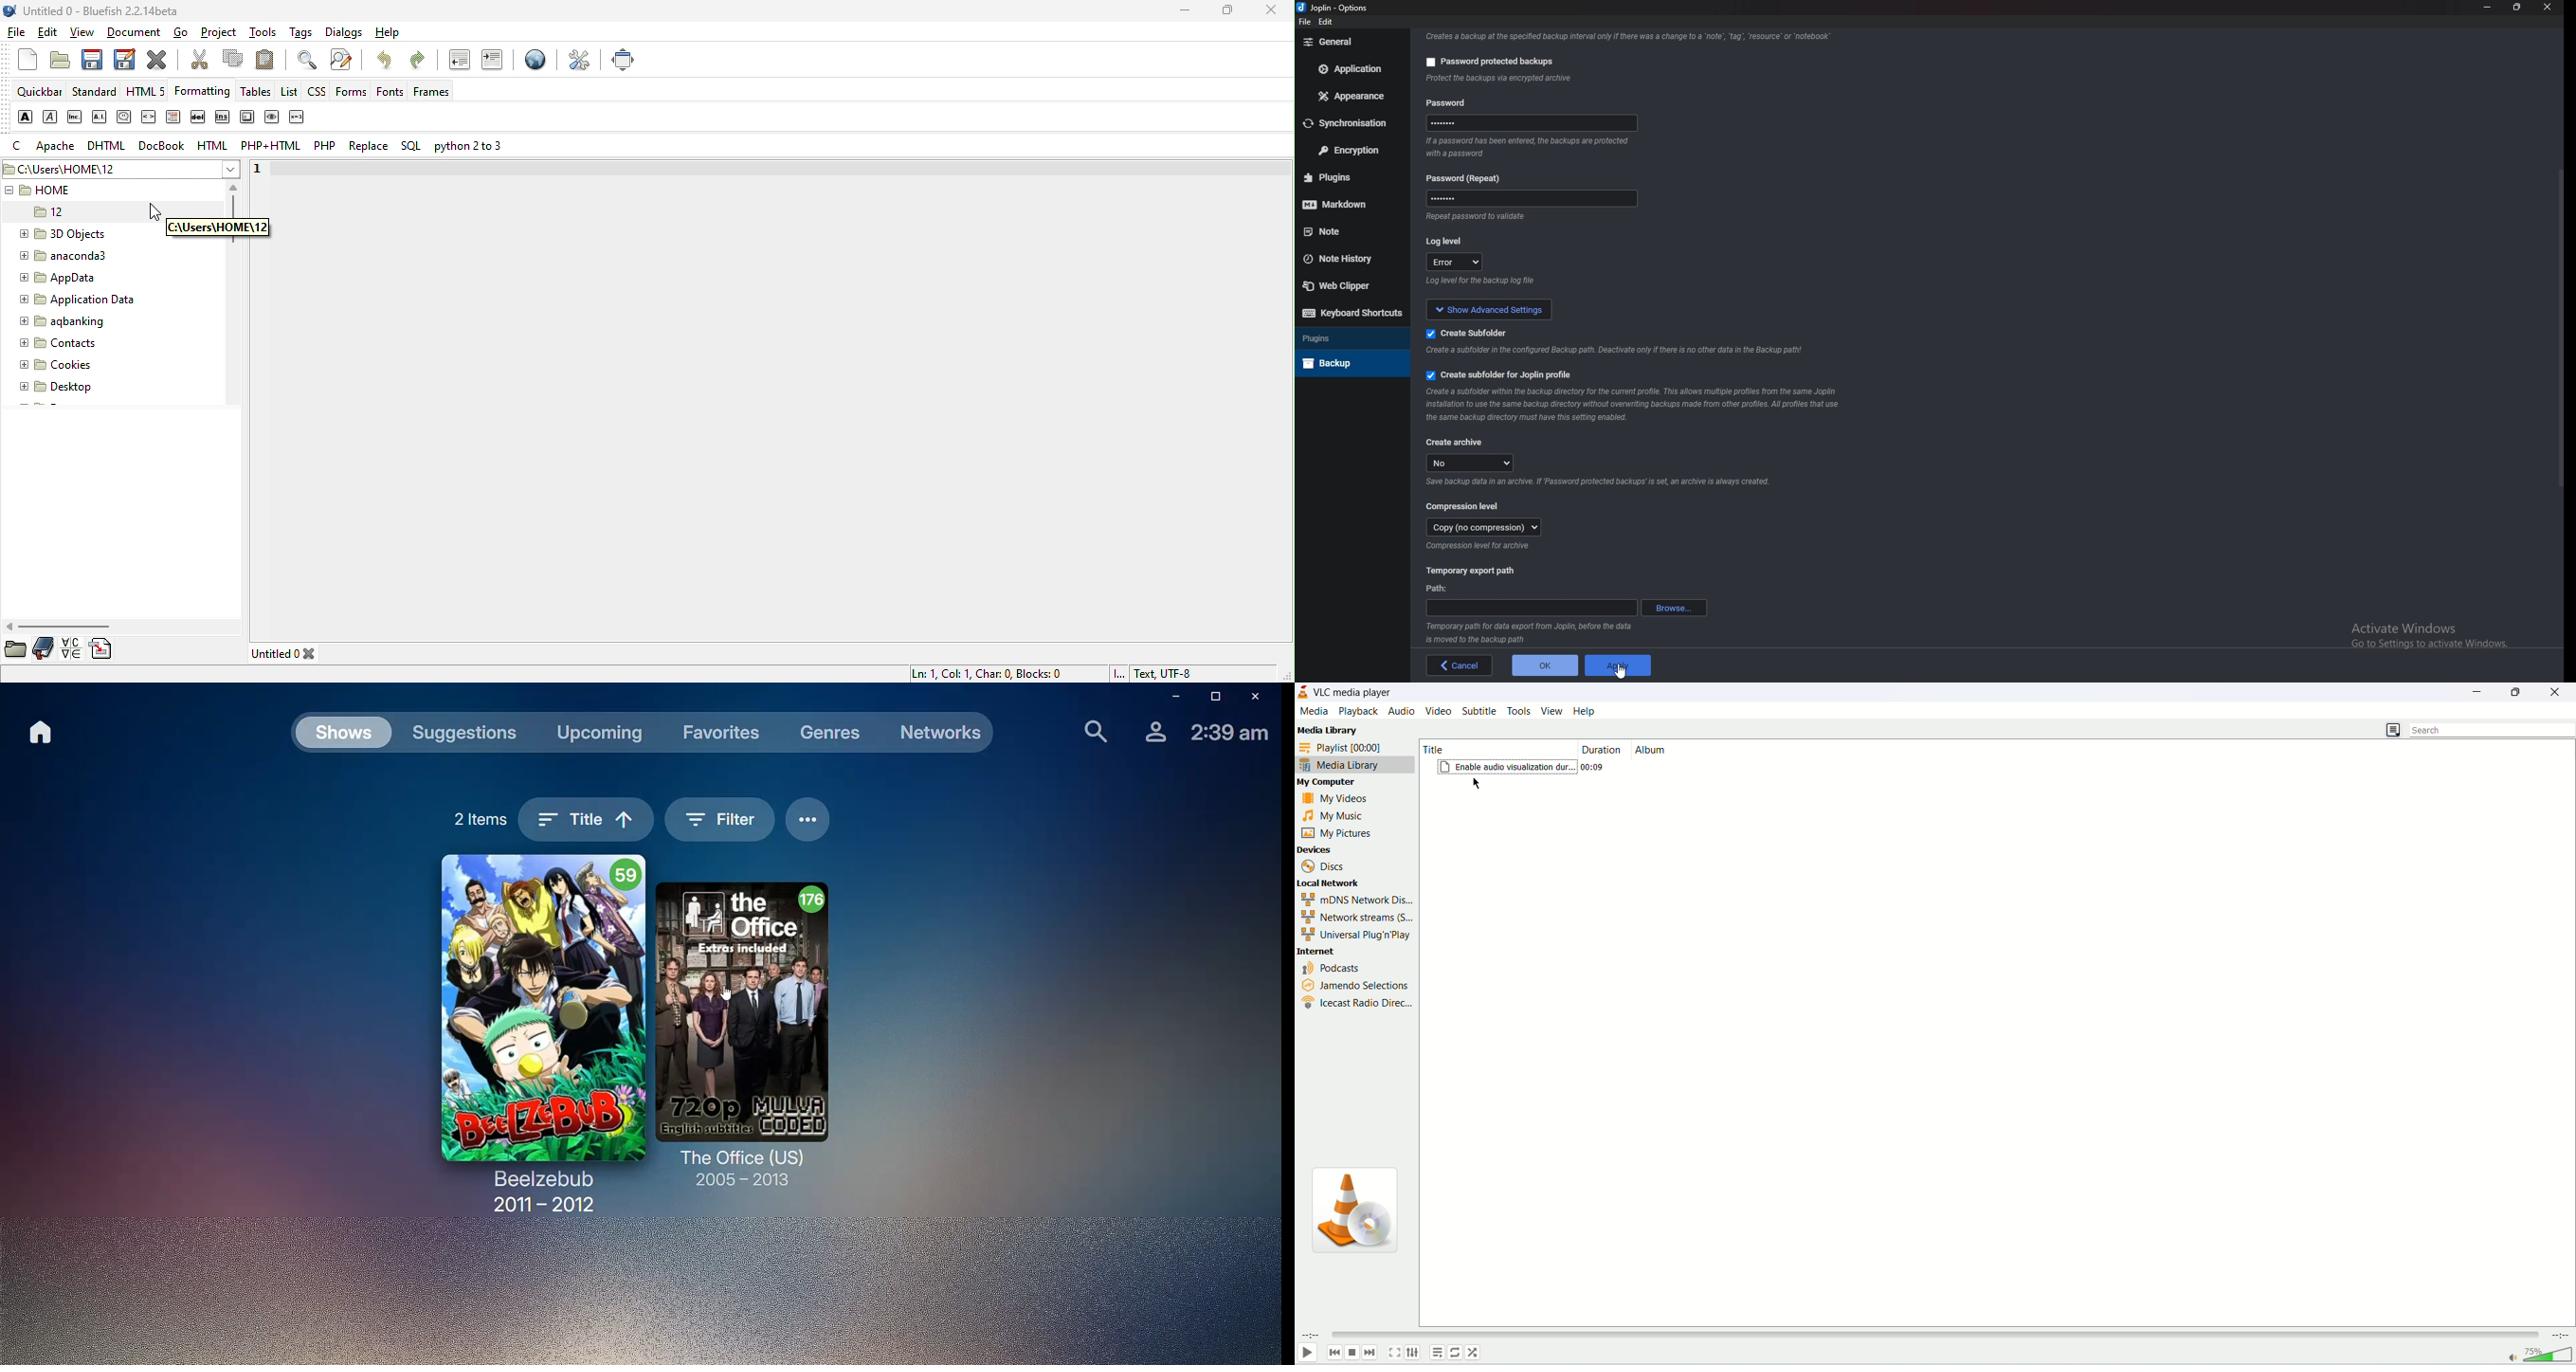 Image resolution: width=2576 pixels, height=1372 pixels. I want to click on toggle loop, so click(1454, 1353).